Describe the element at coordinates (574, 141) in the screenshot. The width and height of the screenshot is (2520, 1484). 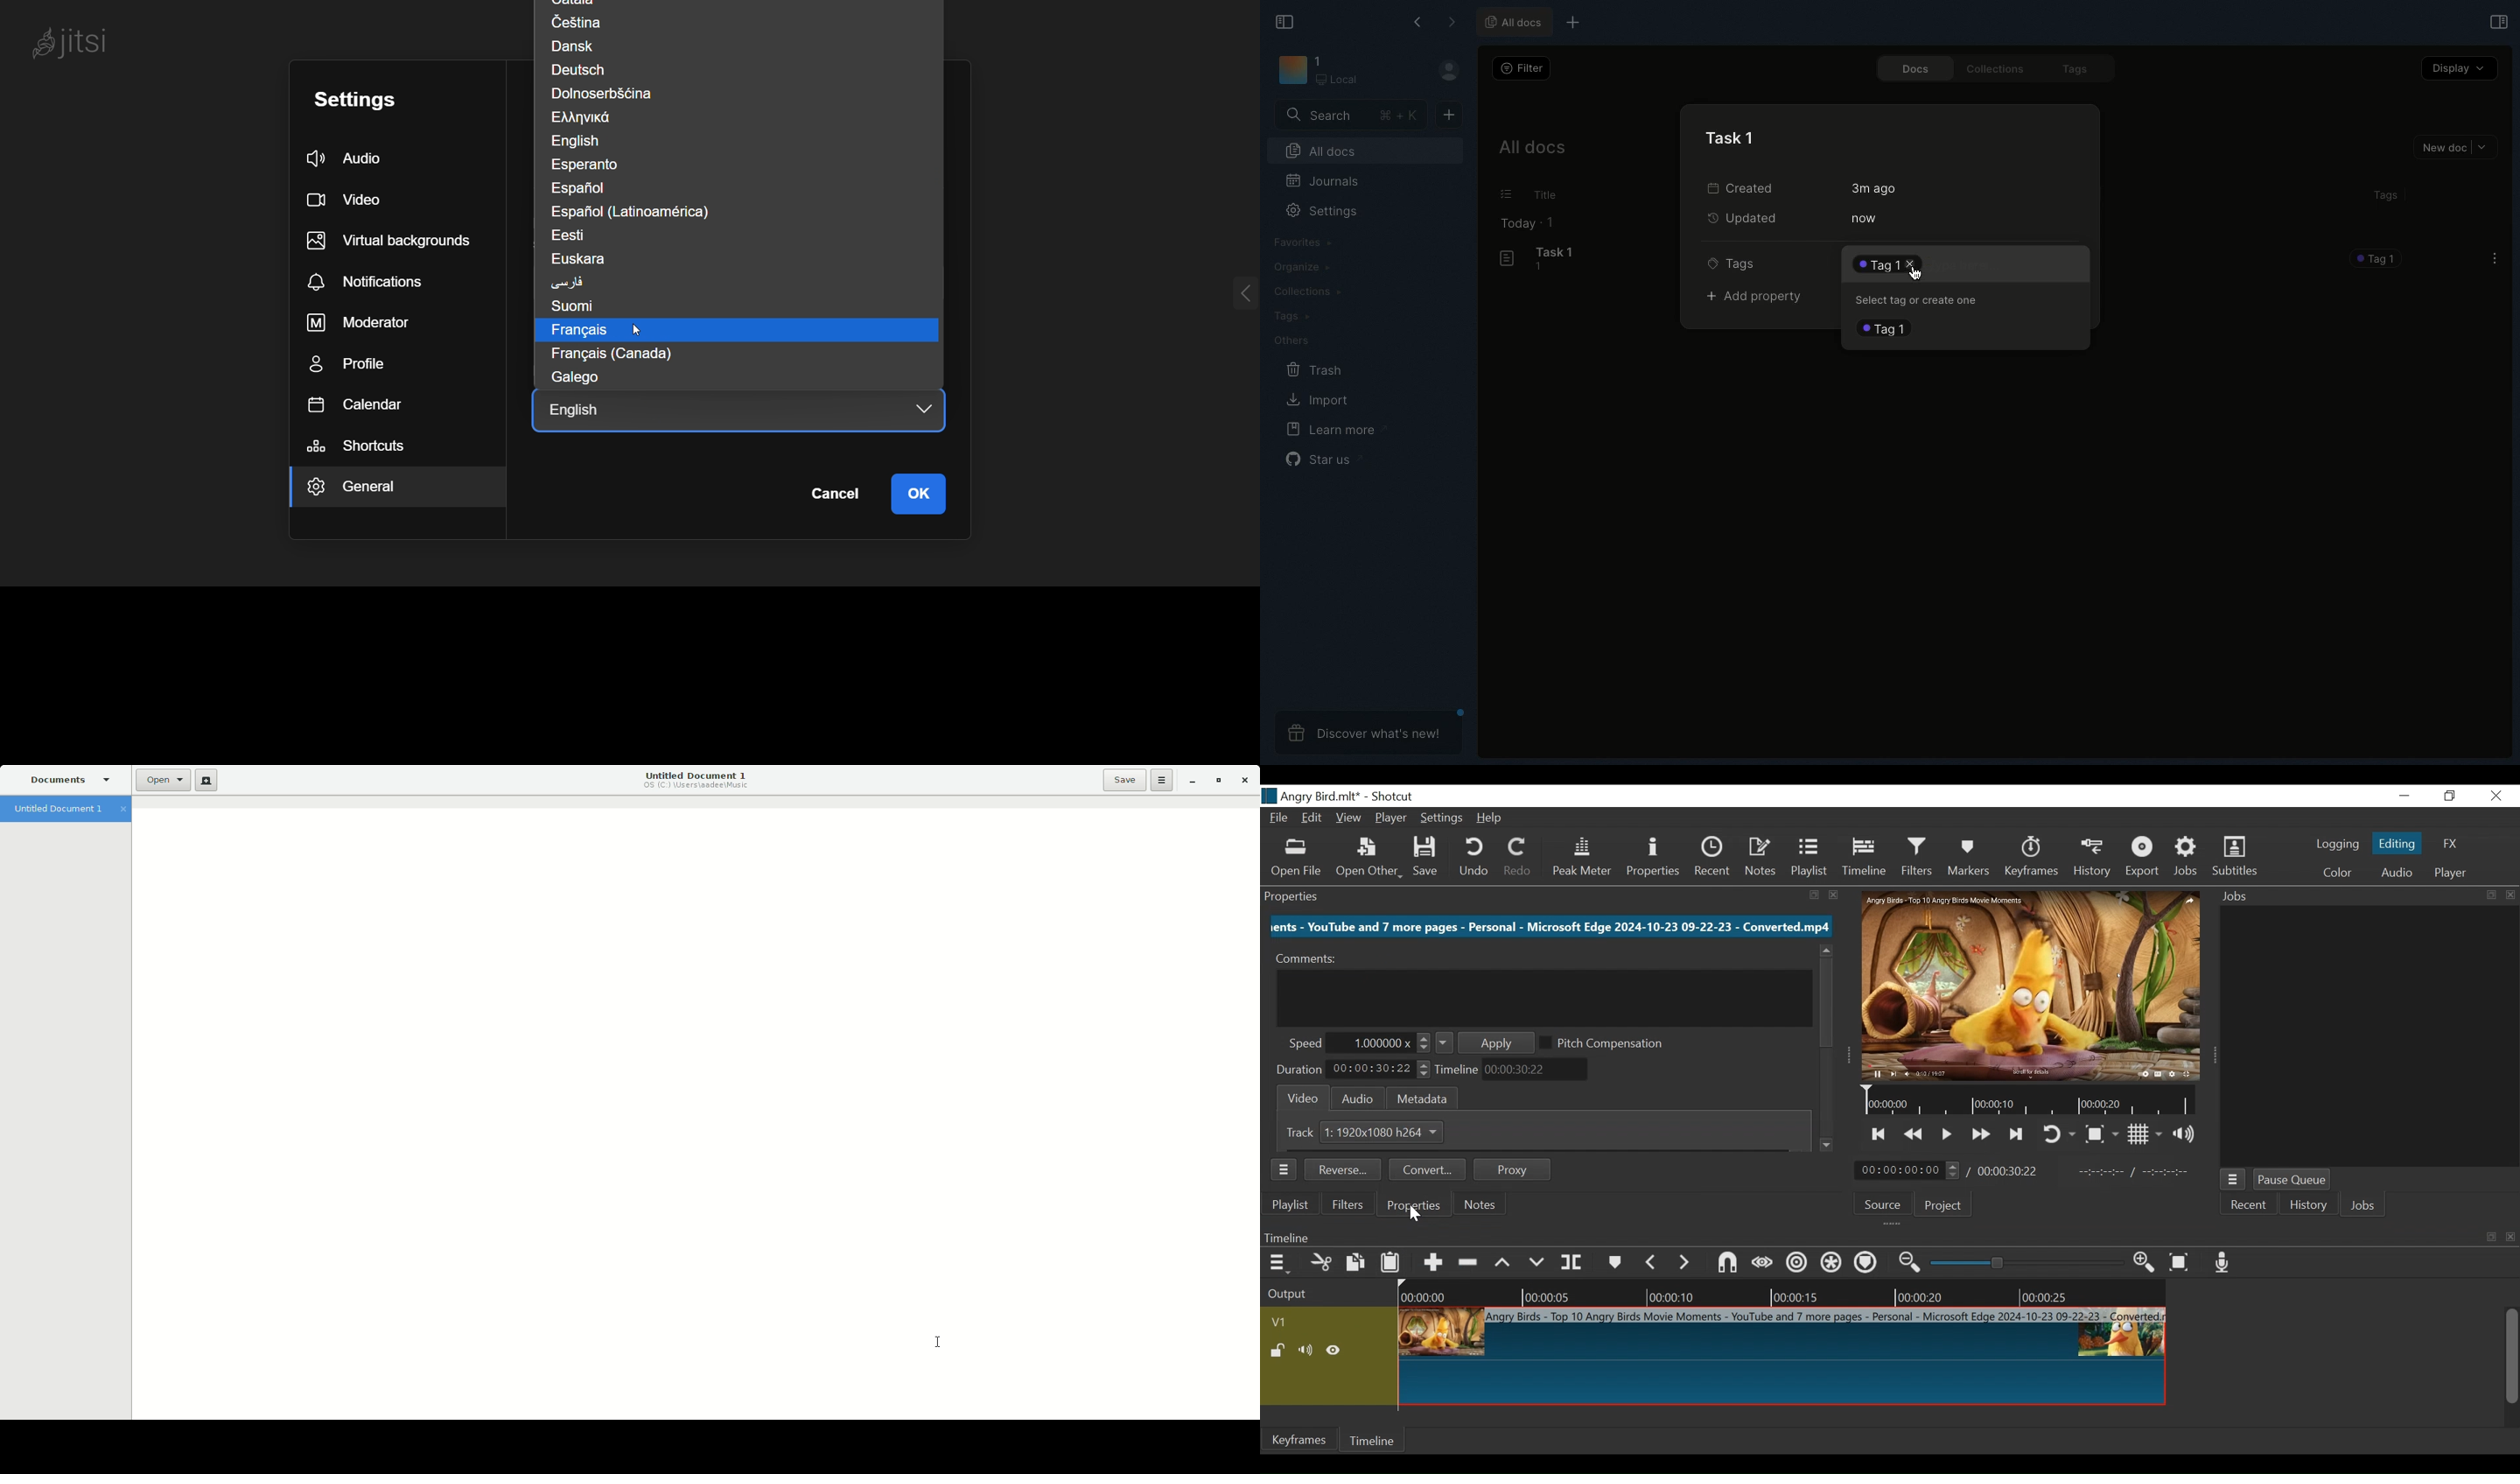
I see `English` at that location.